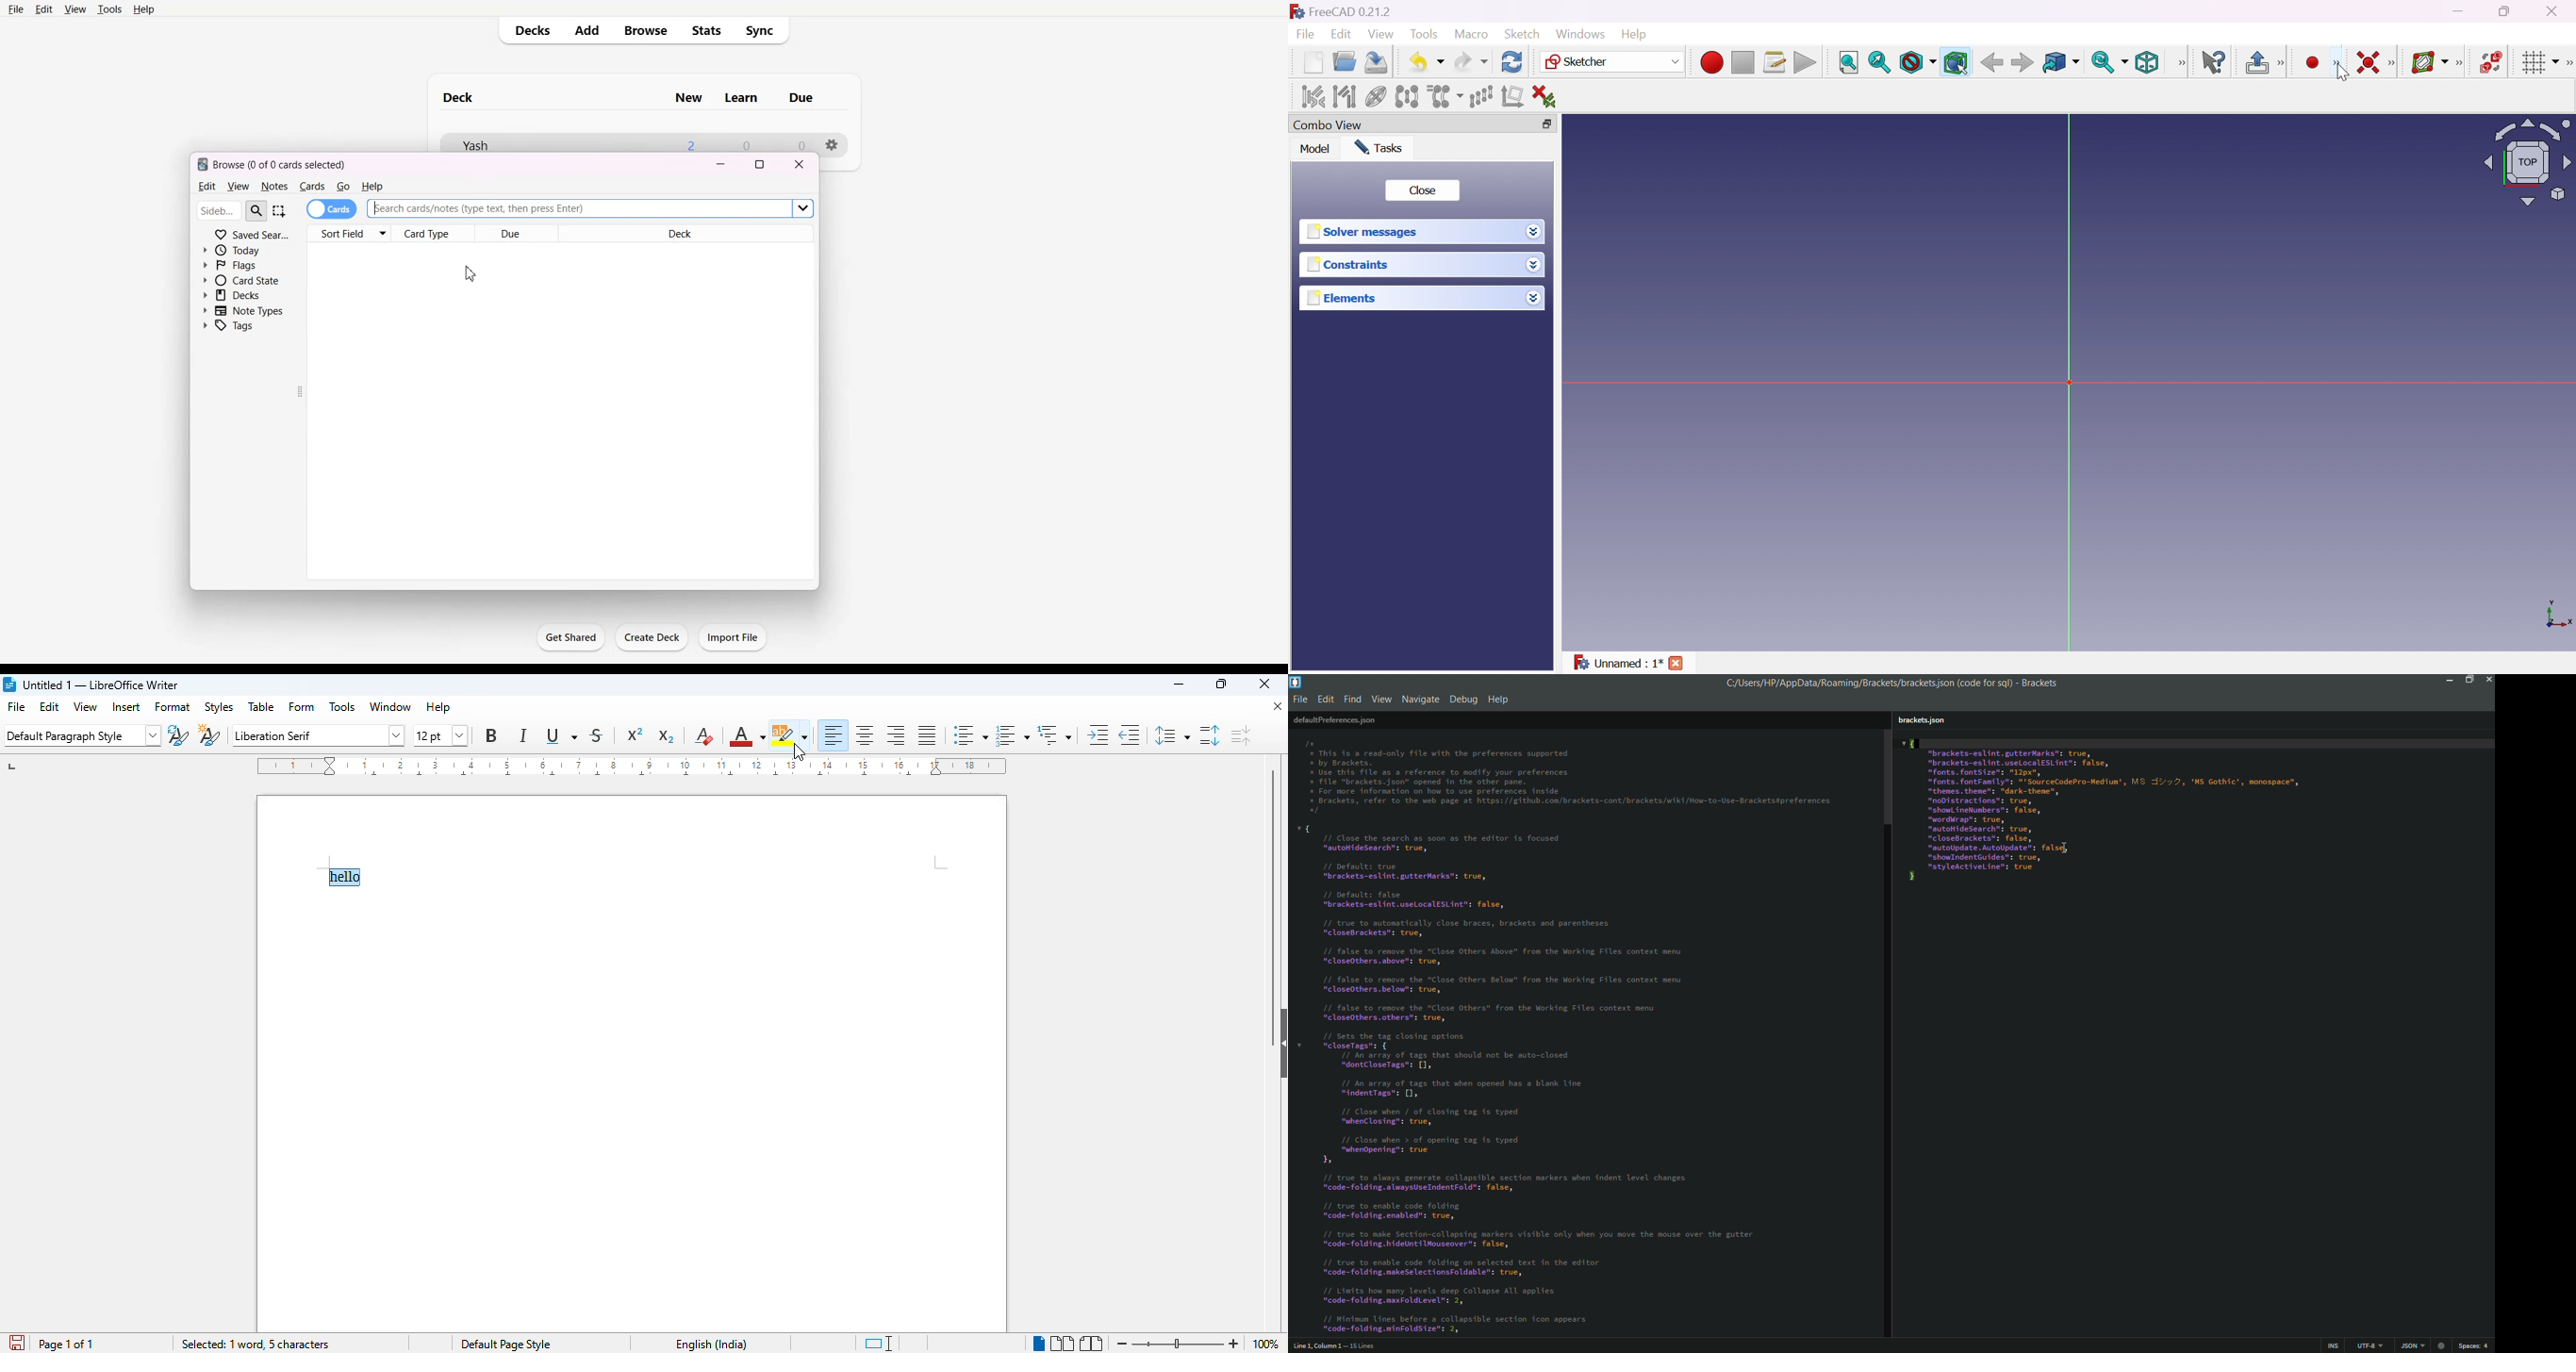 Image resolution: width=2576 pixels, height=1372 pixels. I want to click on align right, so click(897, 736).